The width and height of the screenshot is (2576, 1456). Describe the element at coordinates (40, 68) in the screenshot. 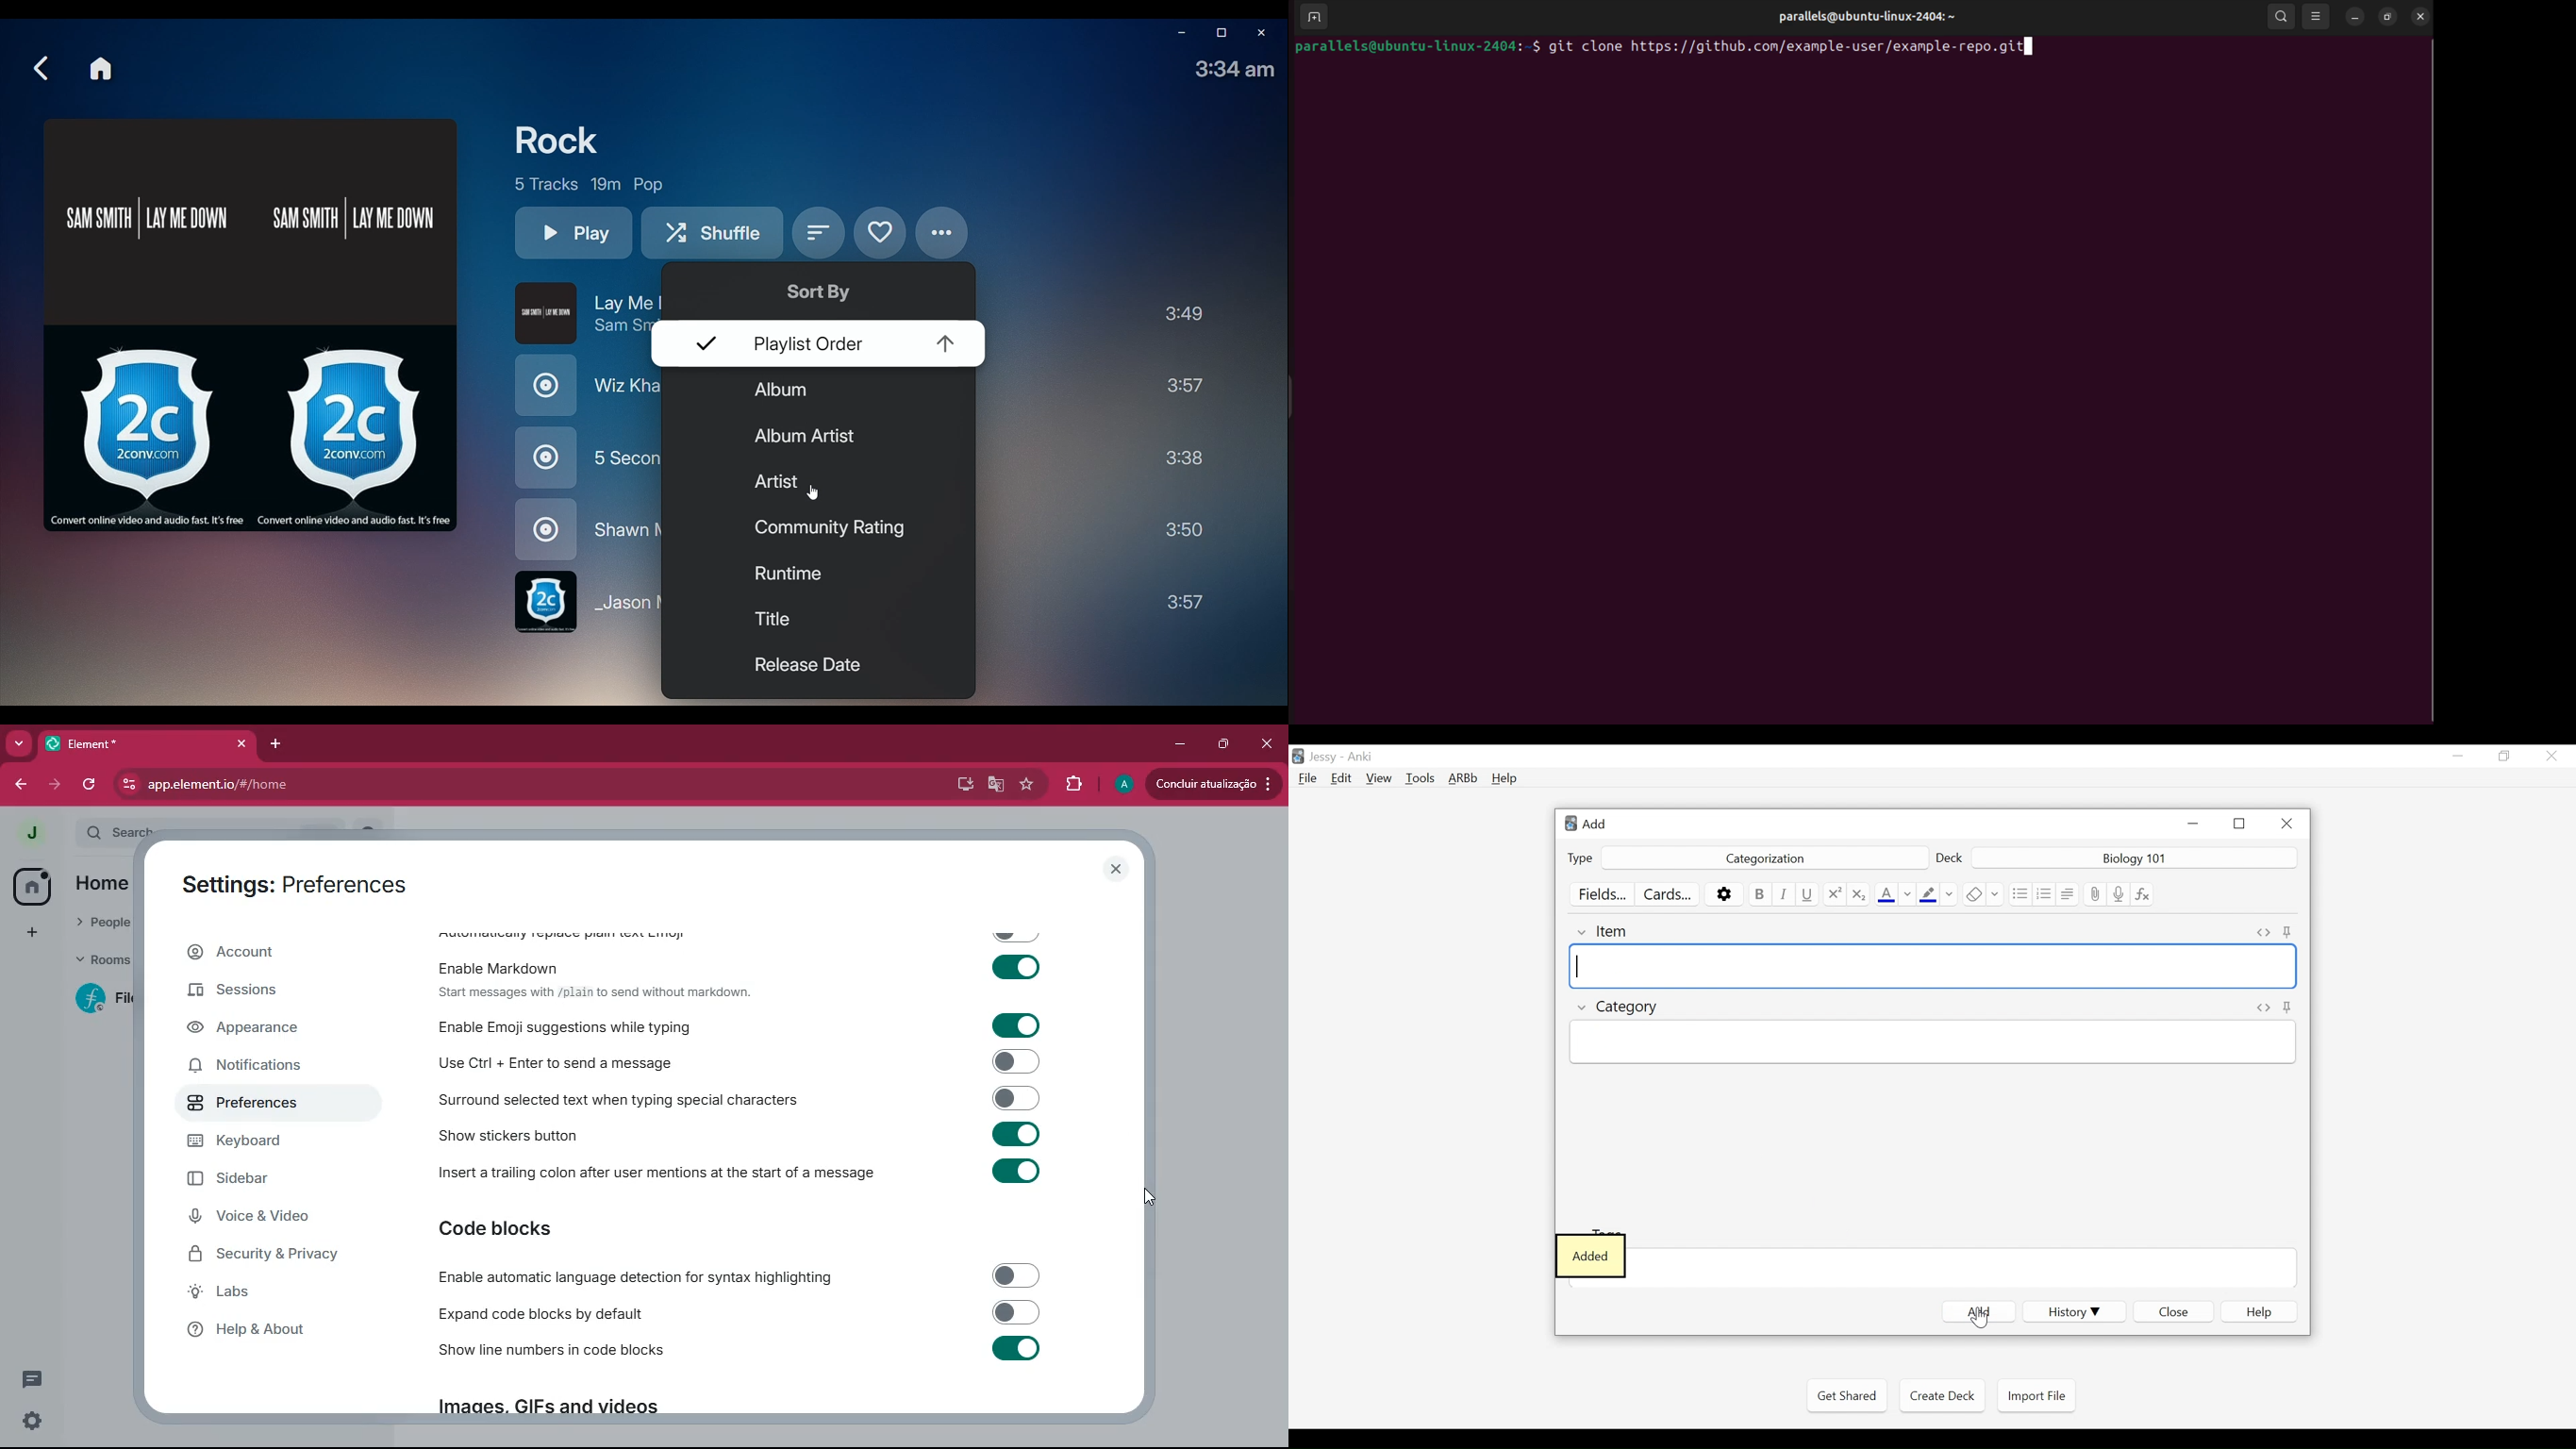

I see `Back` at that location.